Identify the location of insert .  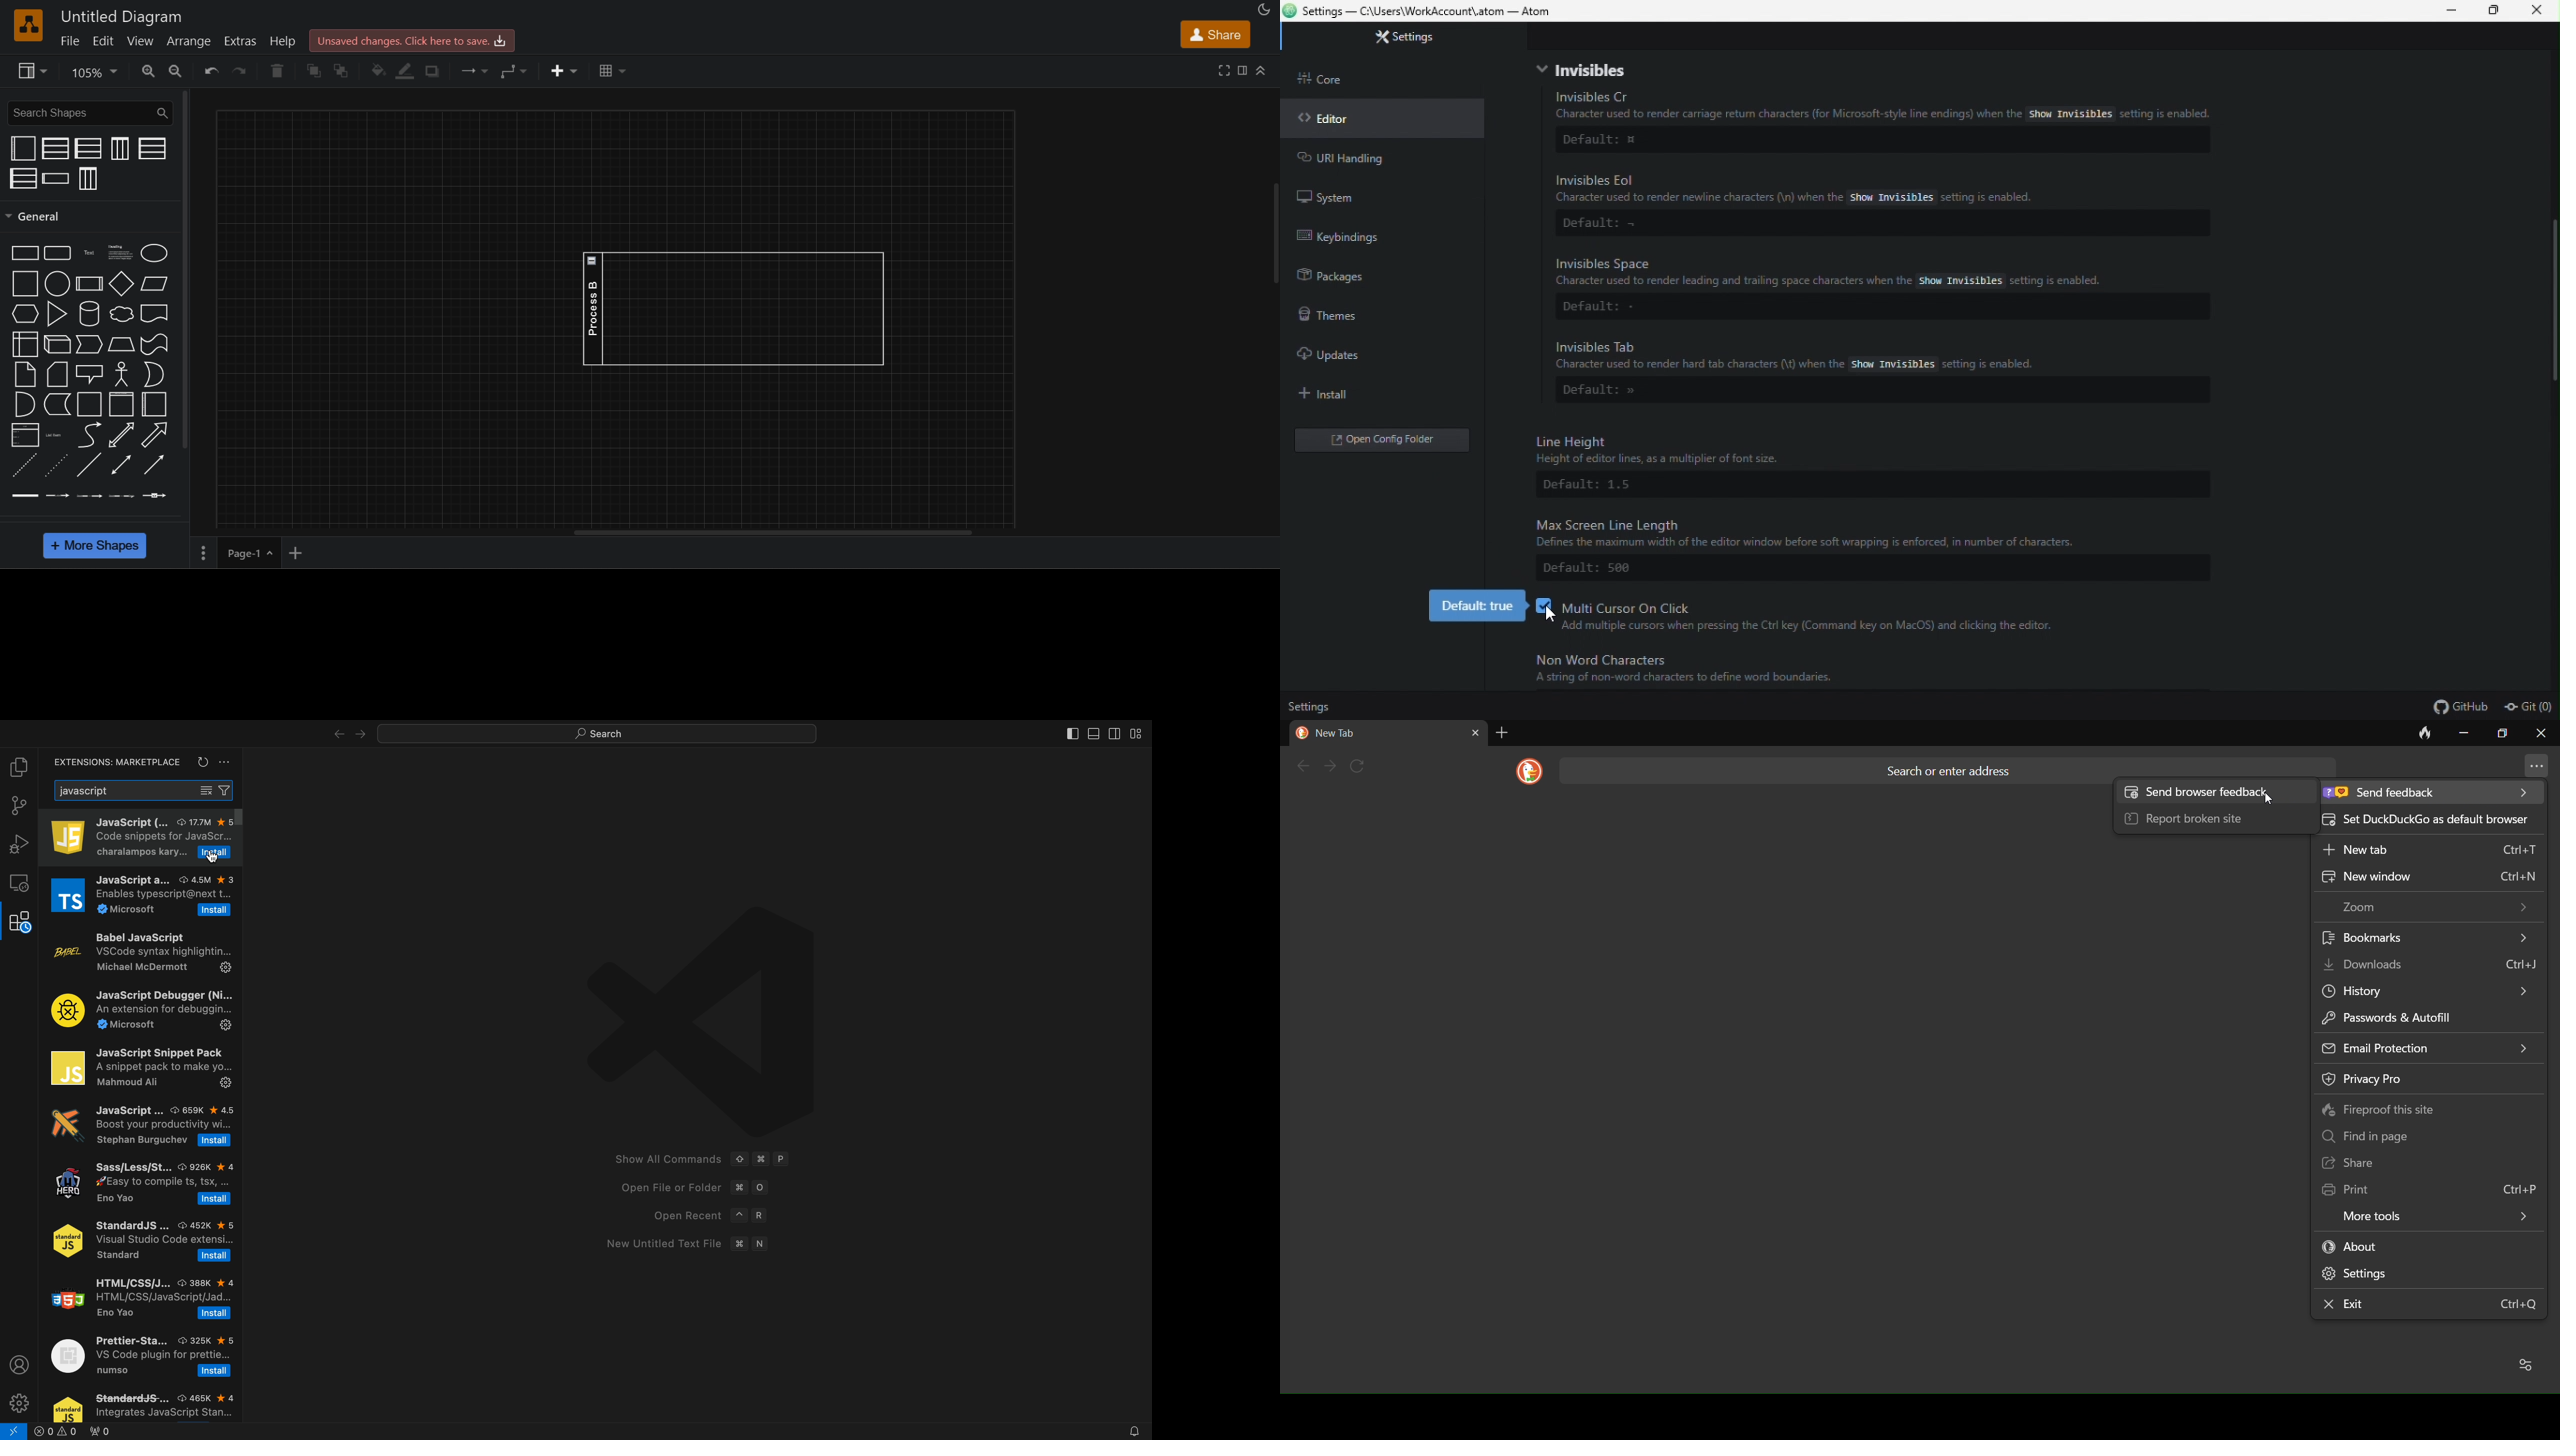
(565, 71).